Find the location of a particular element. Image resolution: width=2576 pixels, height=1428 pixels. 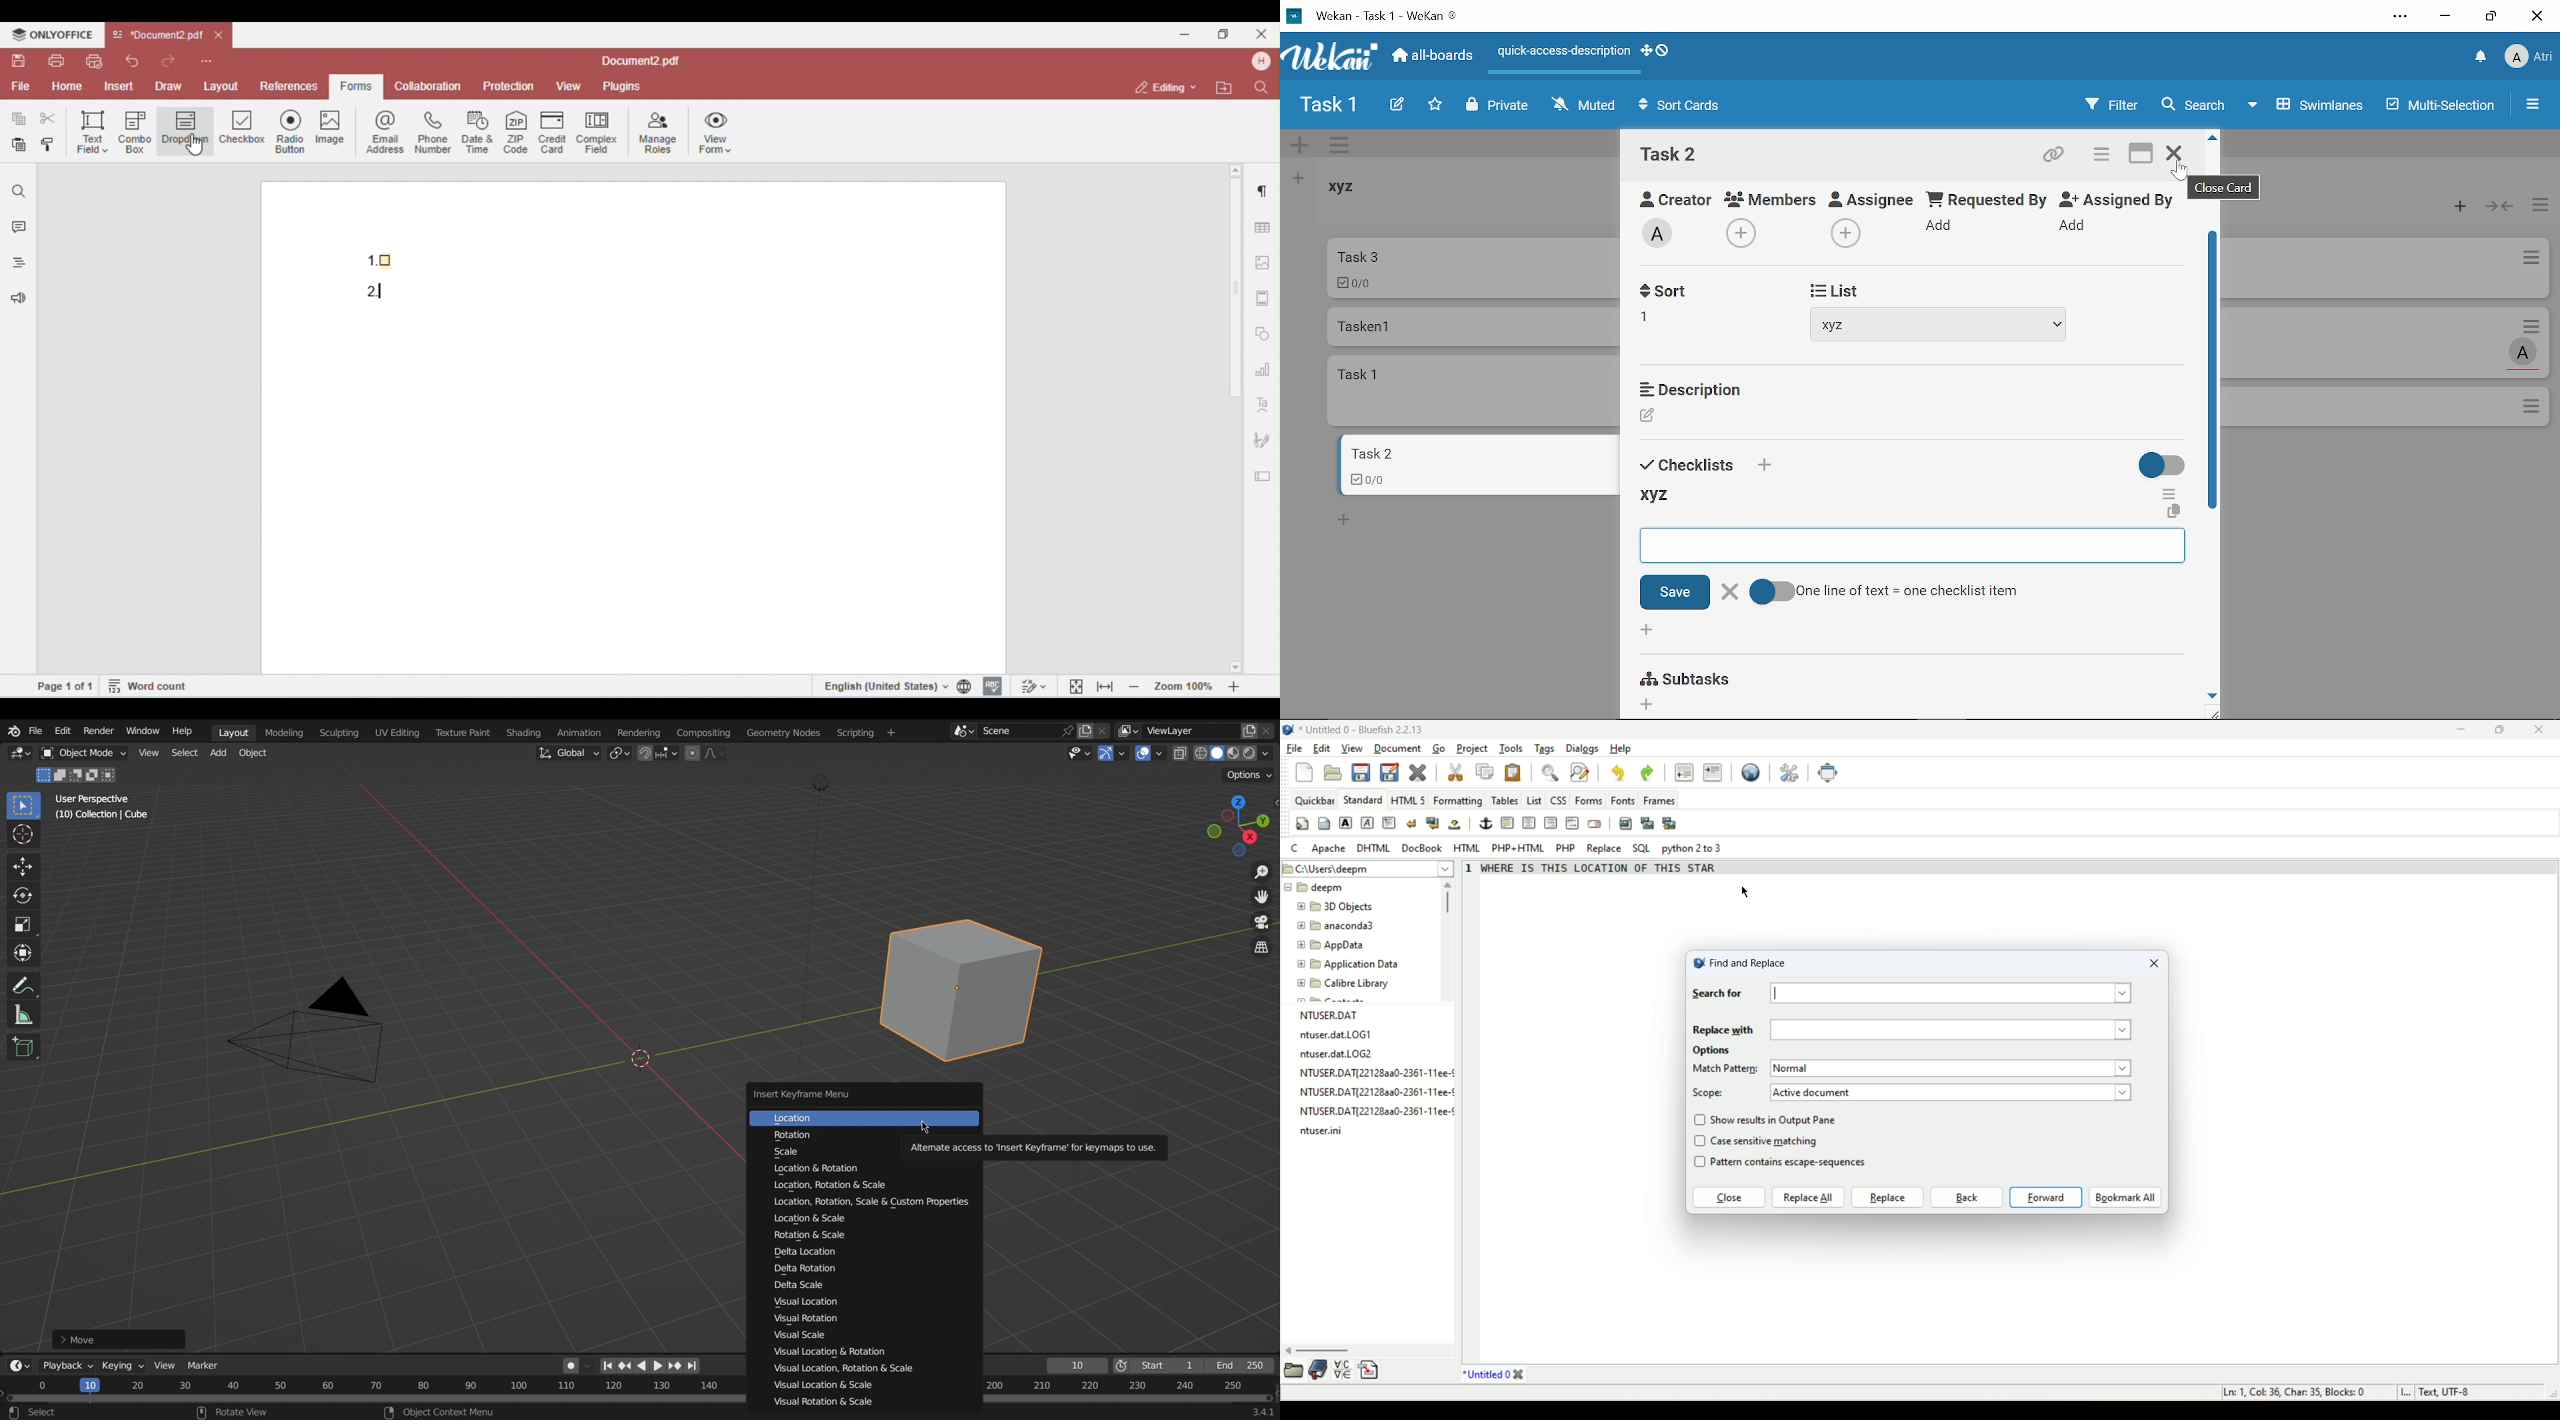

xyz is located at coordinates (1943, 322).